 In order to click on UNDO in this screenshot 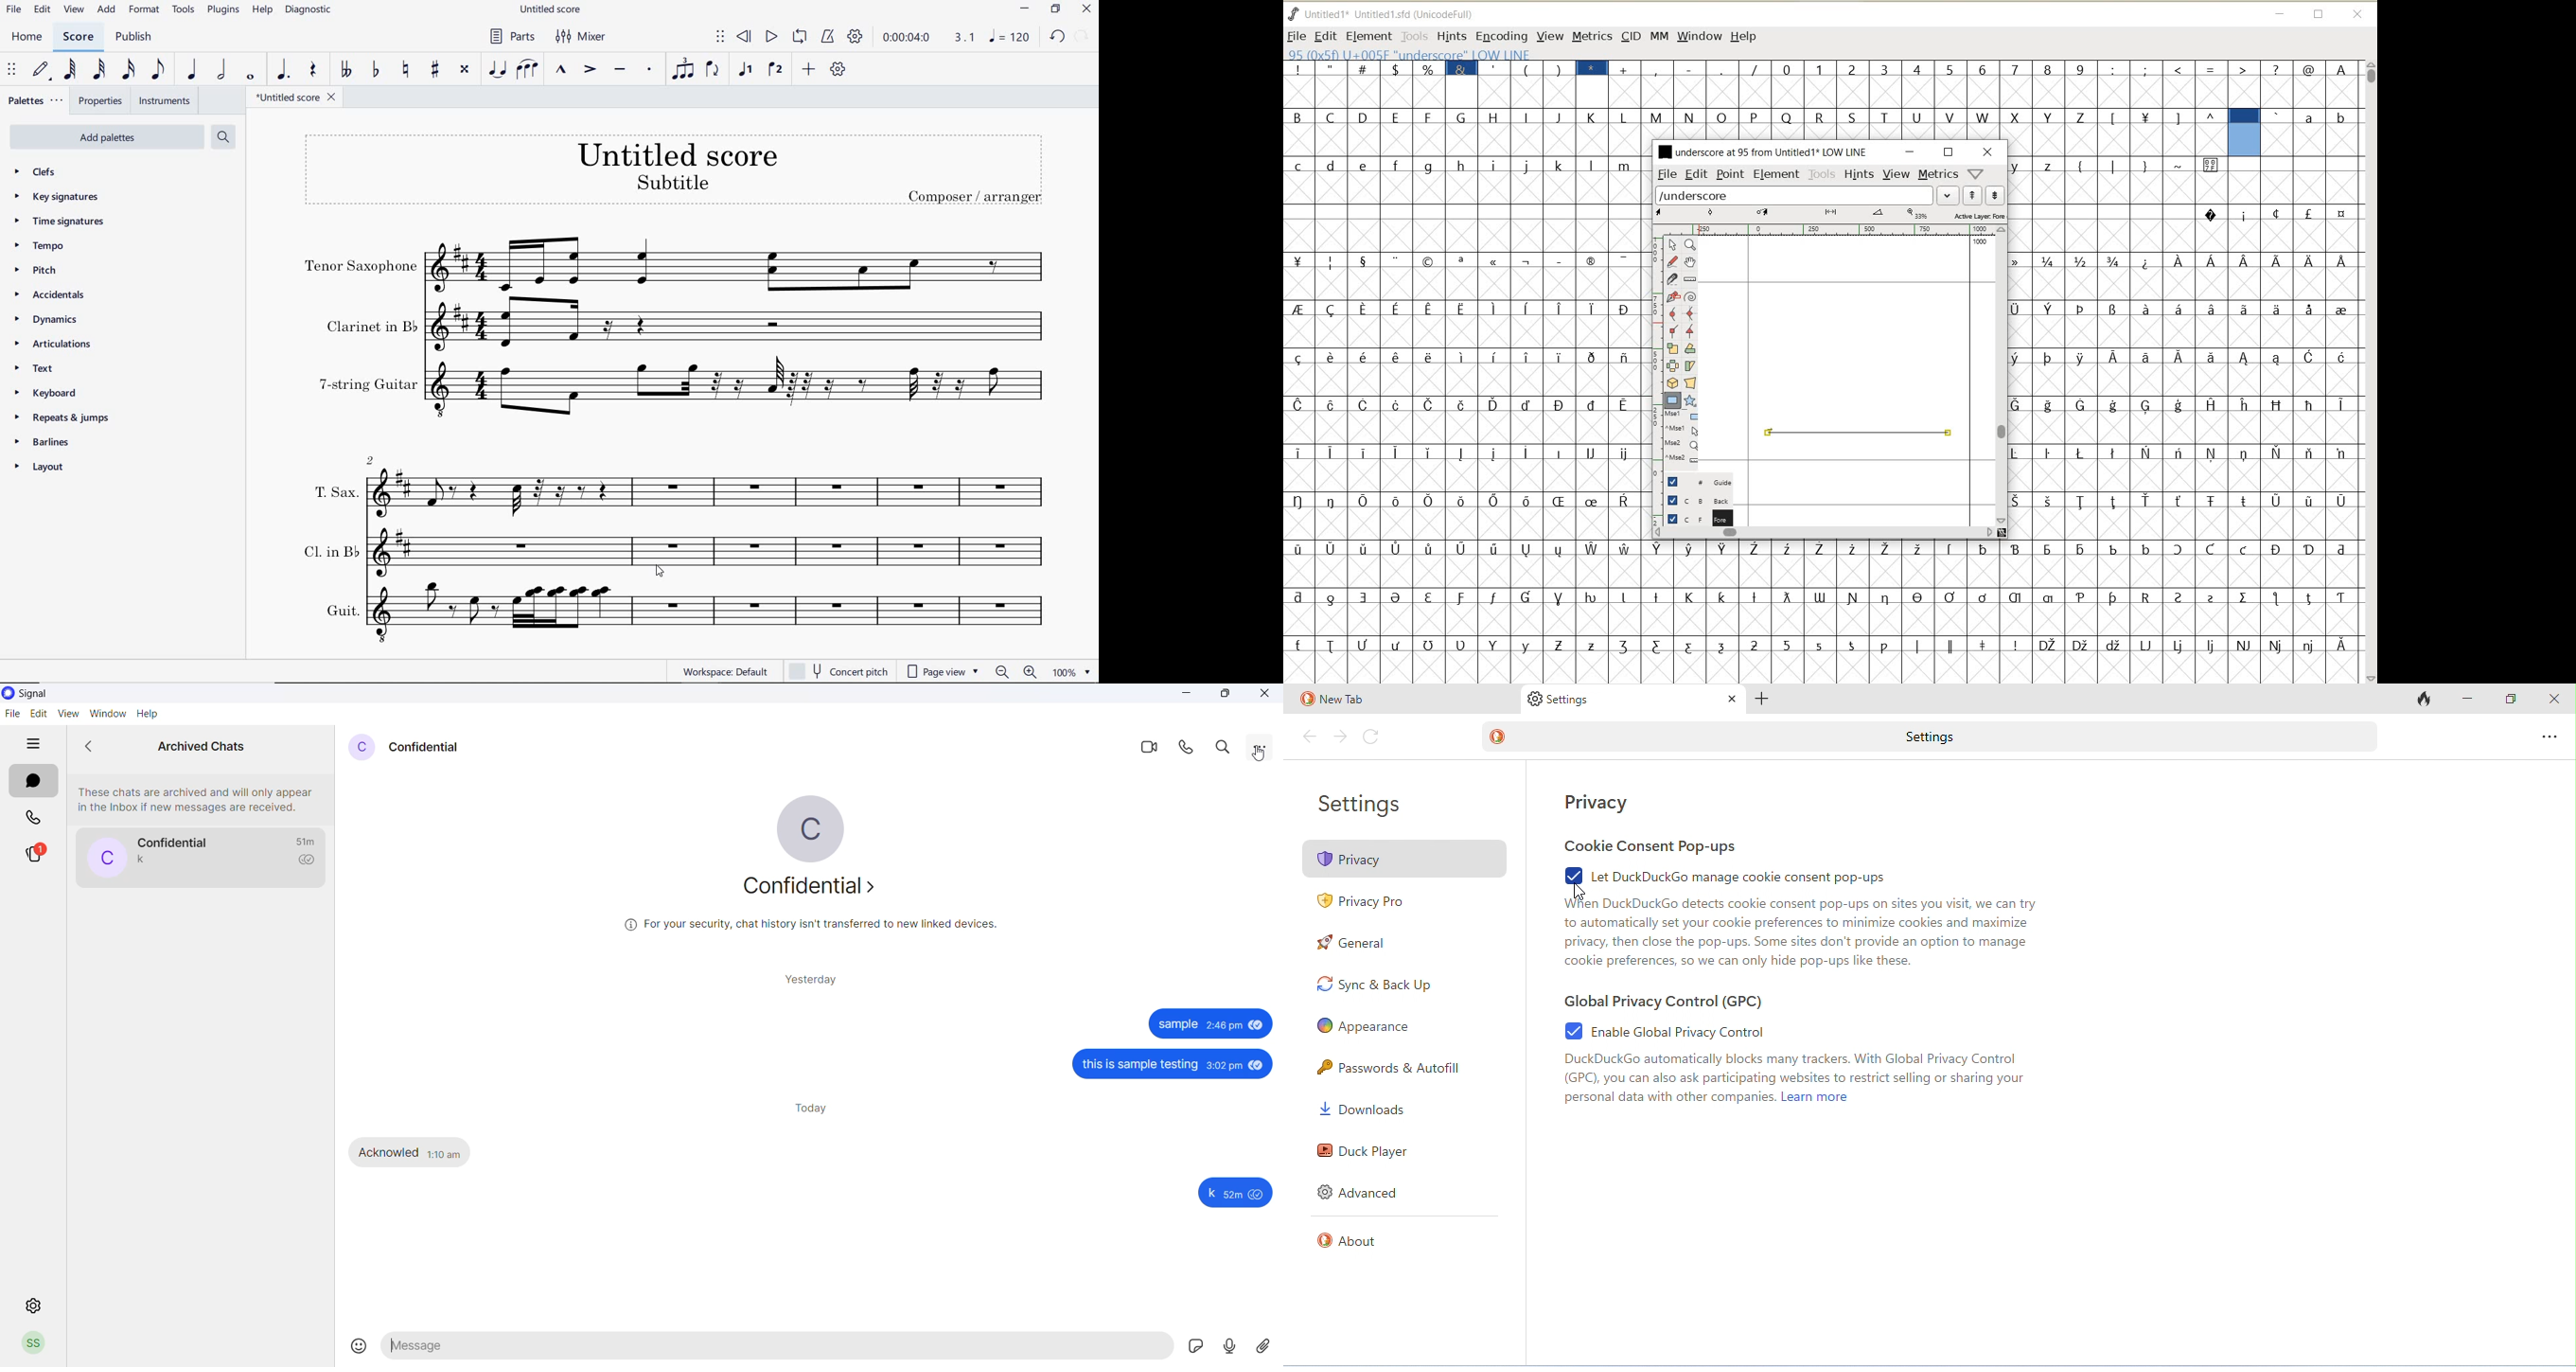, I will do `click(1058, 37)`.